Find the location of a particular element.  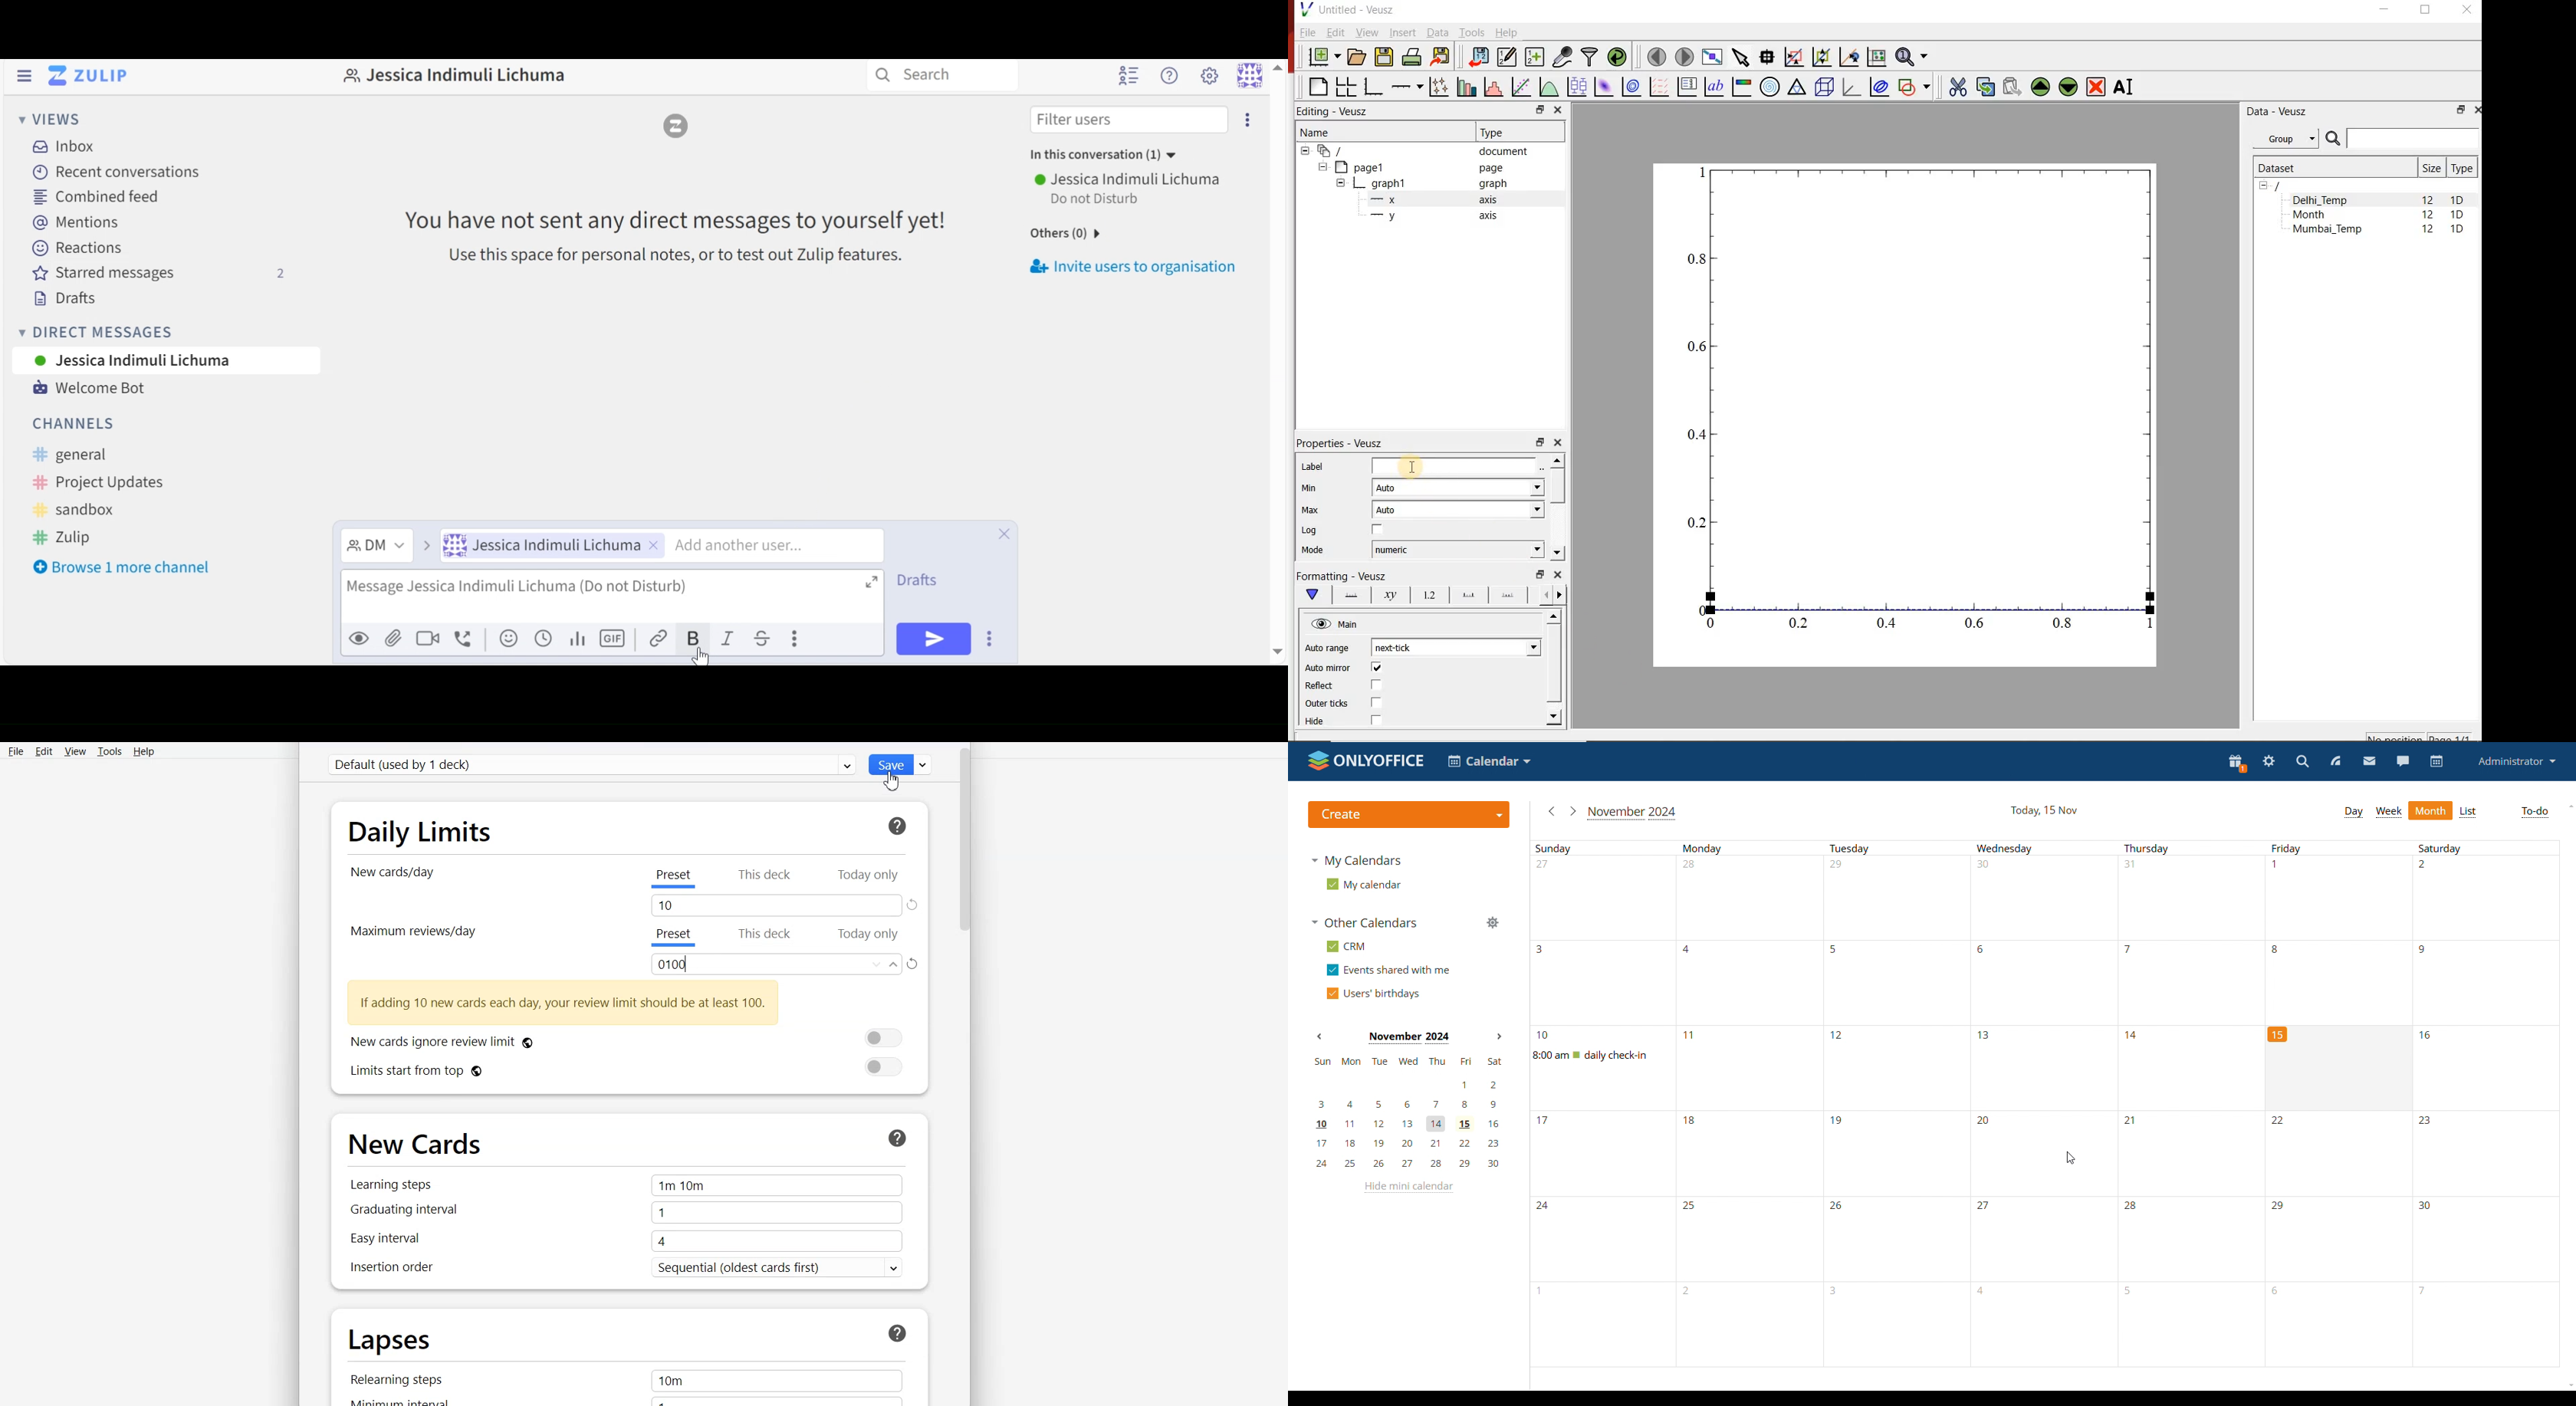

list view is located at coordinates (2467, 812).